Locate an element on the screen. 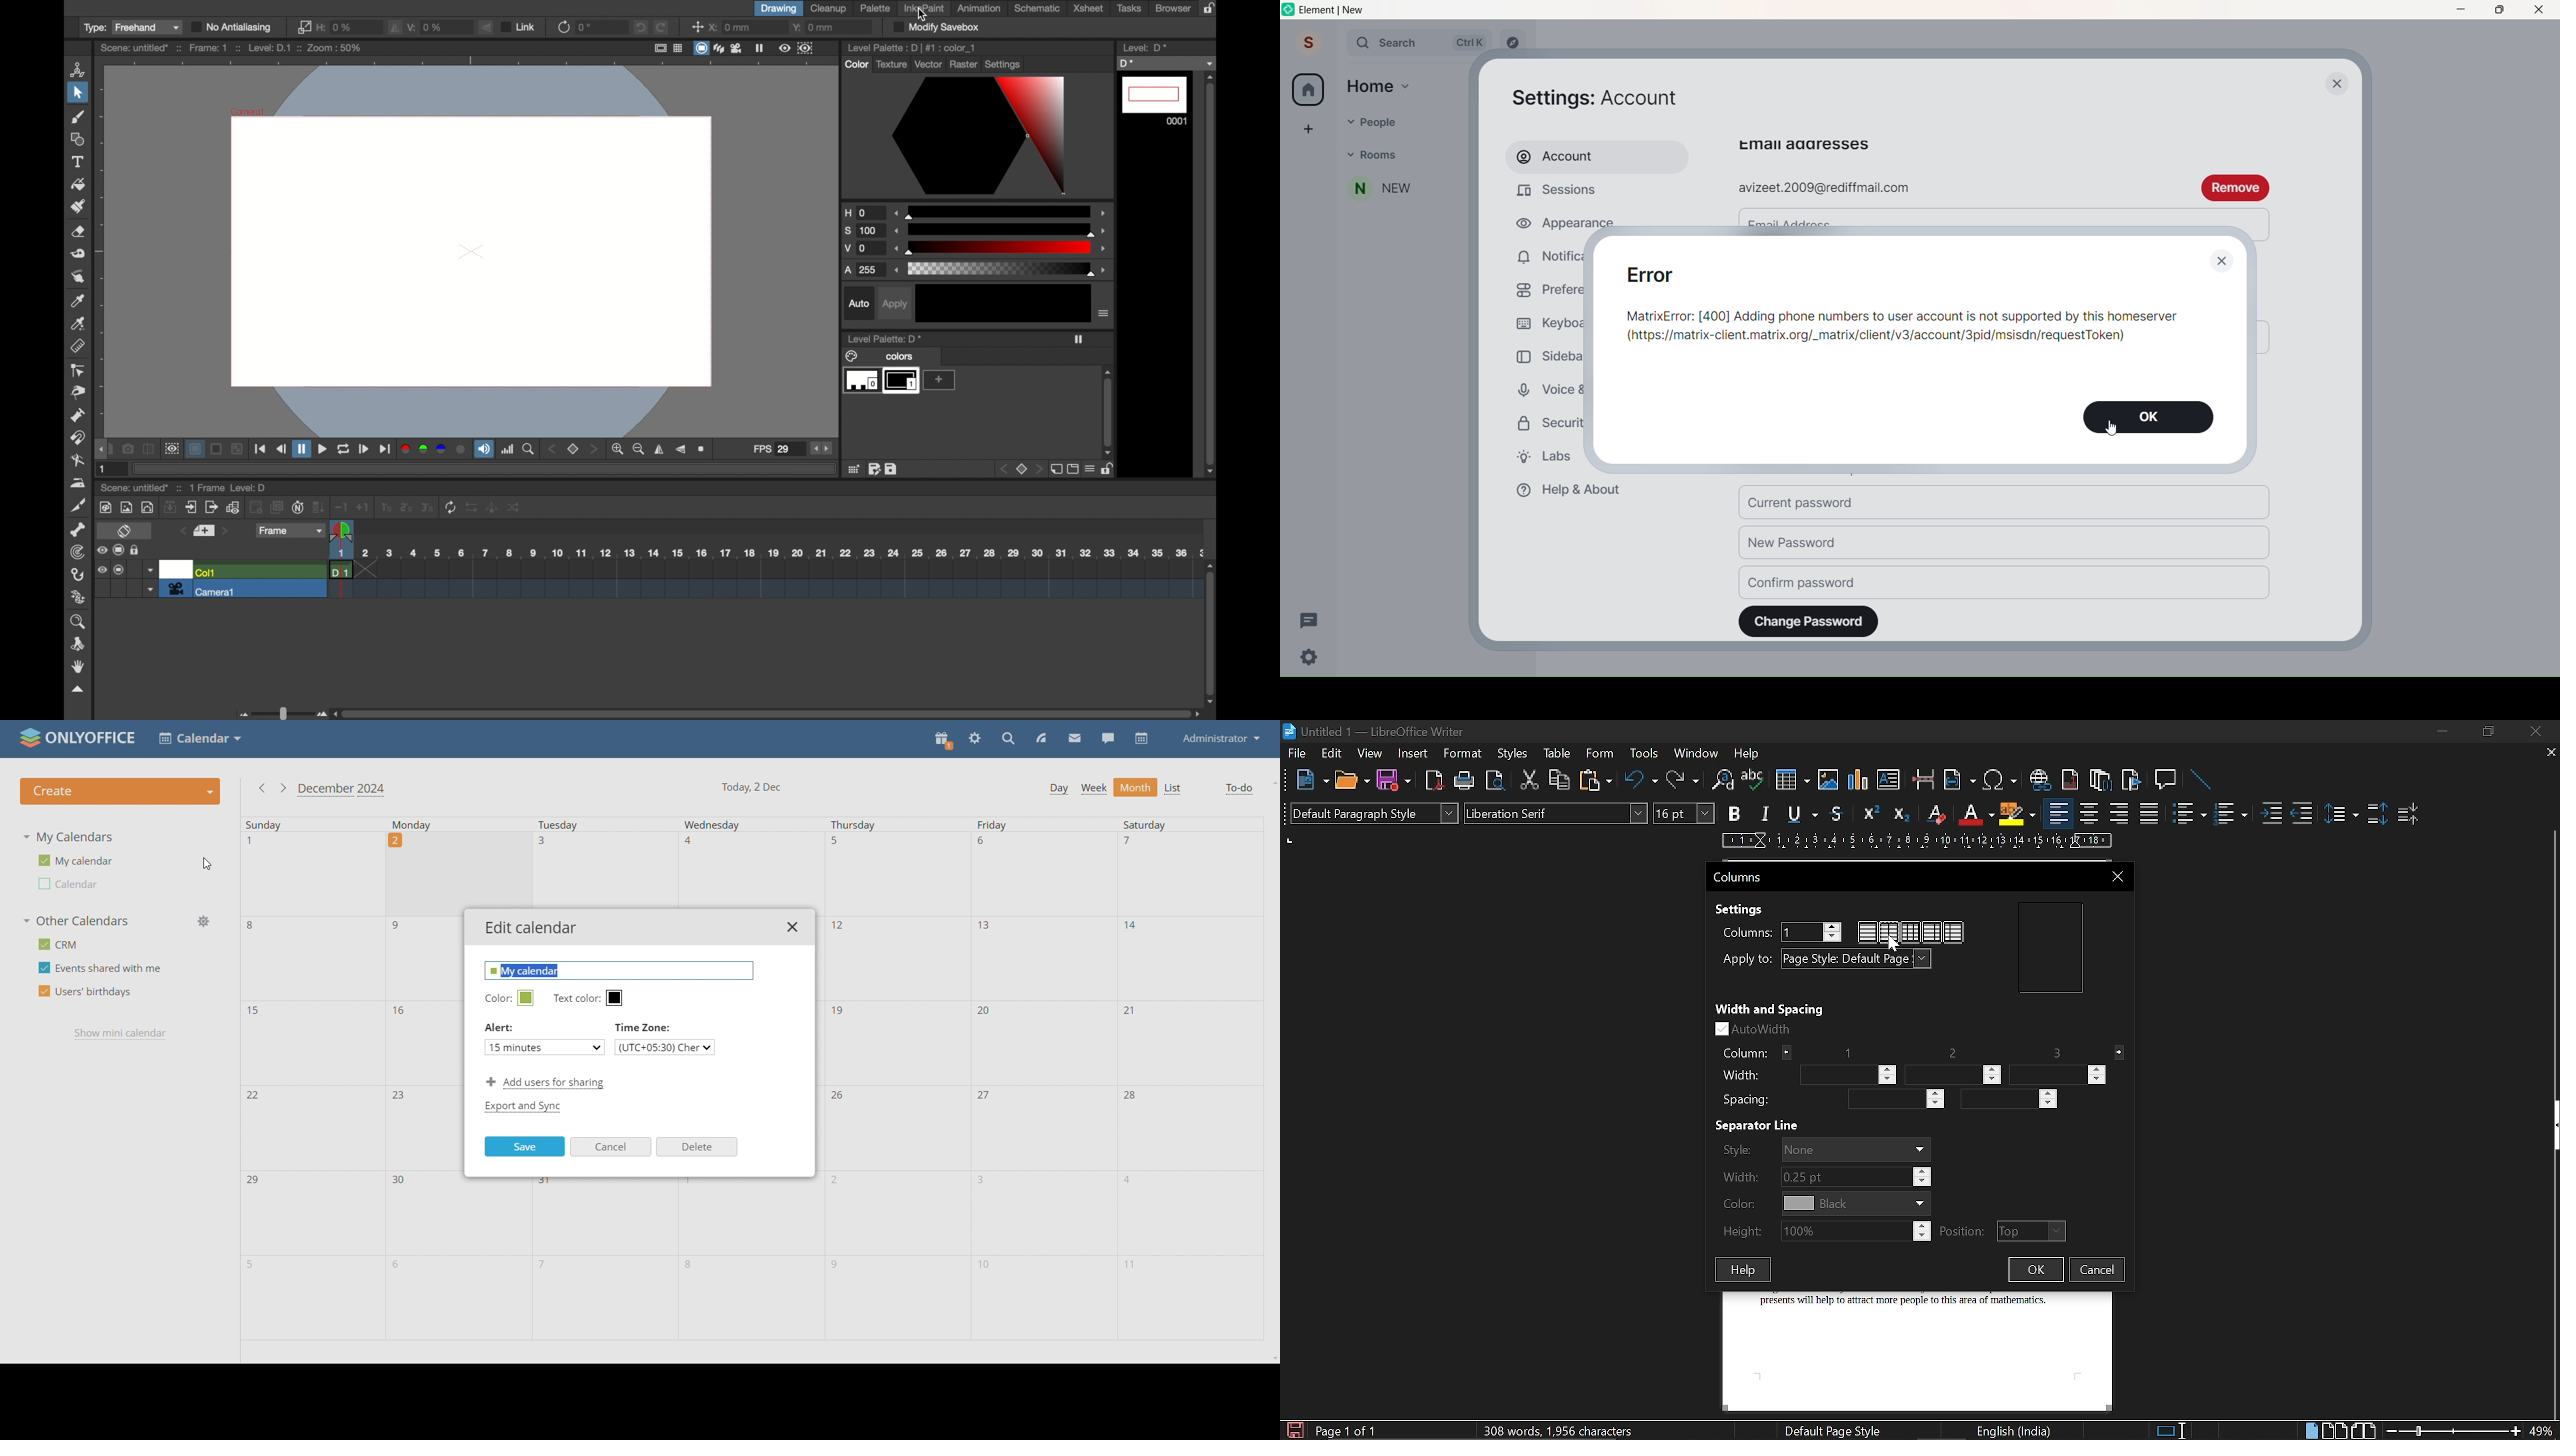 The image size is (2576, 1456). Notifications is located at coordinates (1540, 255).